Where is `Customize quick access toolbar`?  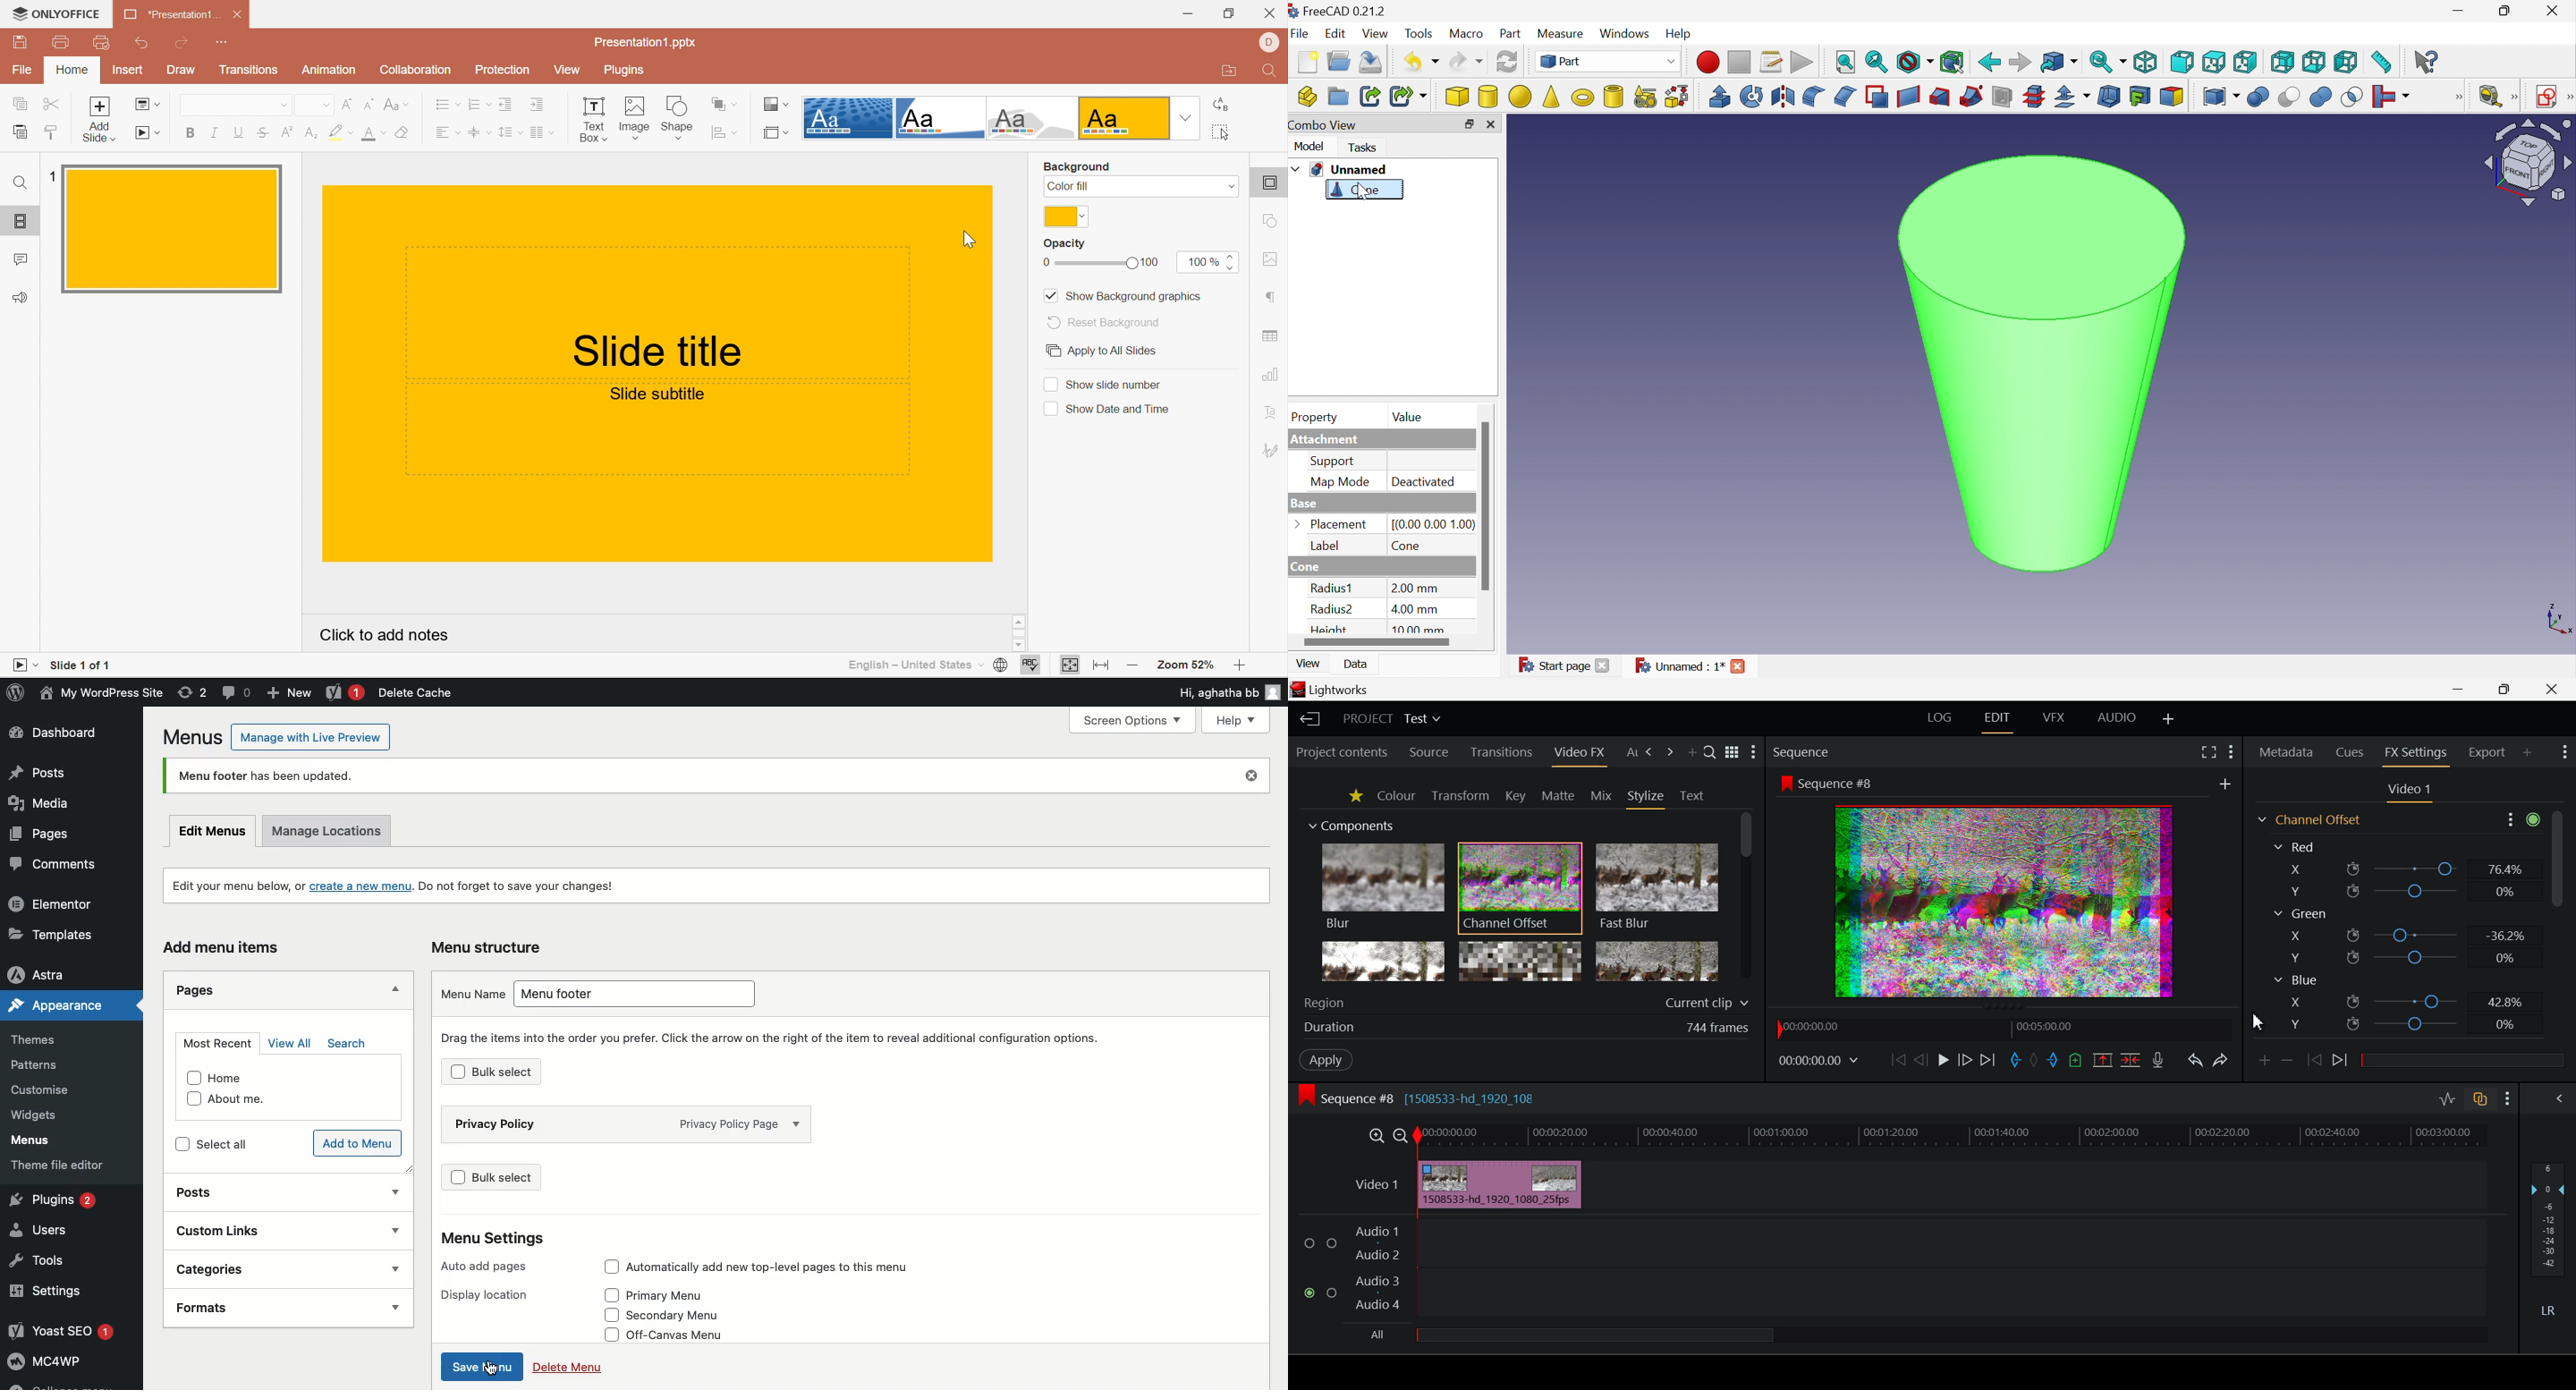
Customize quick access toolbar is located at coordinates (227, 42).